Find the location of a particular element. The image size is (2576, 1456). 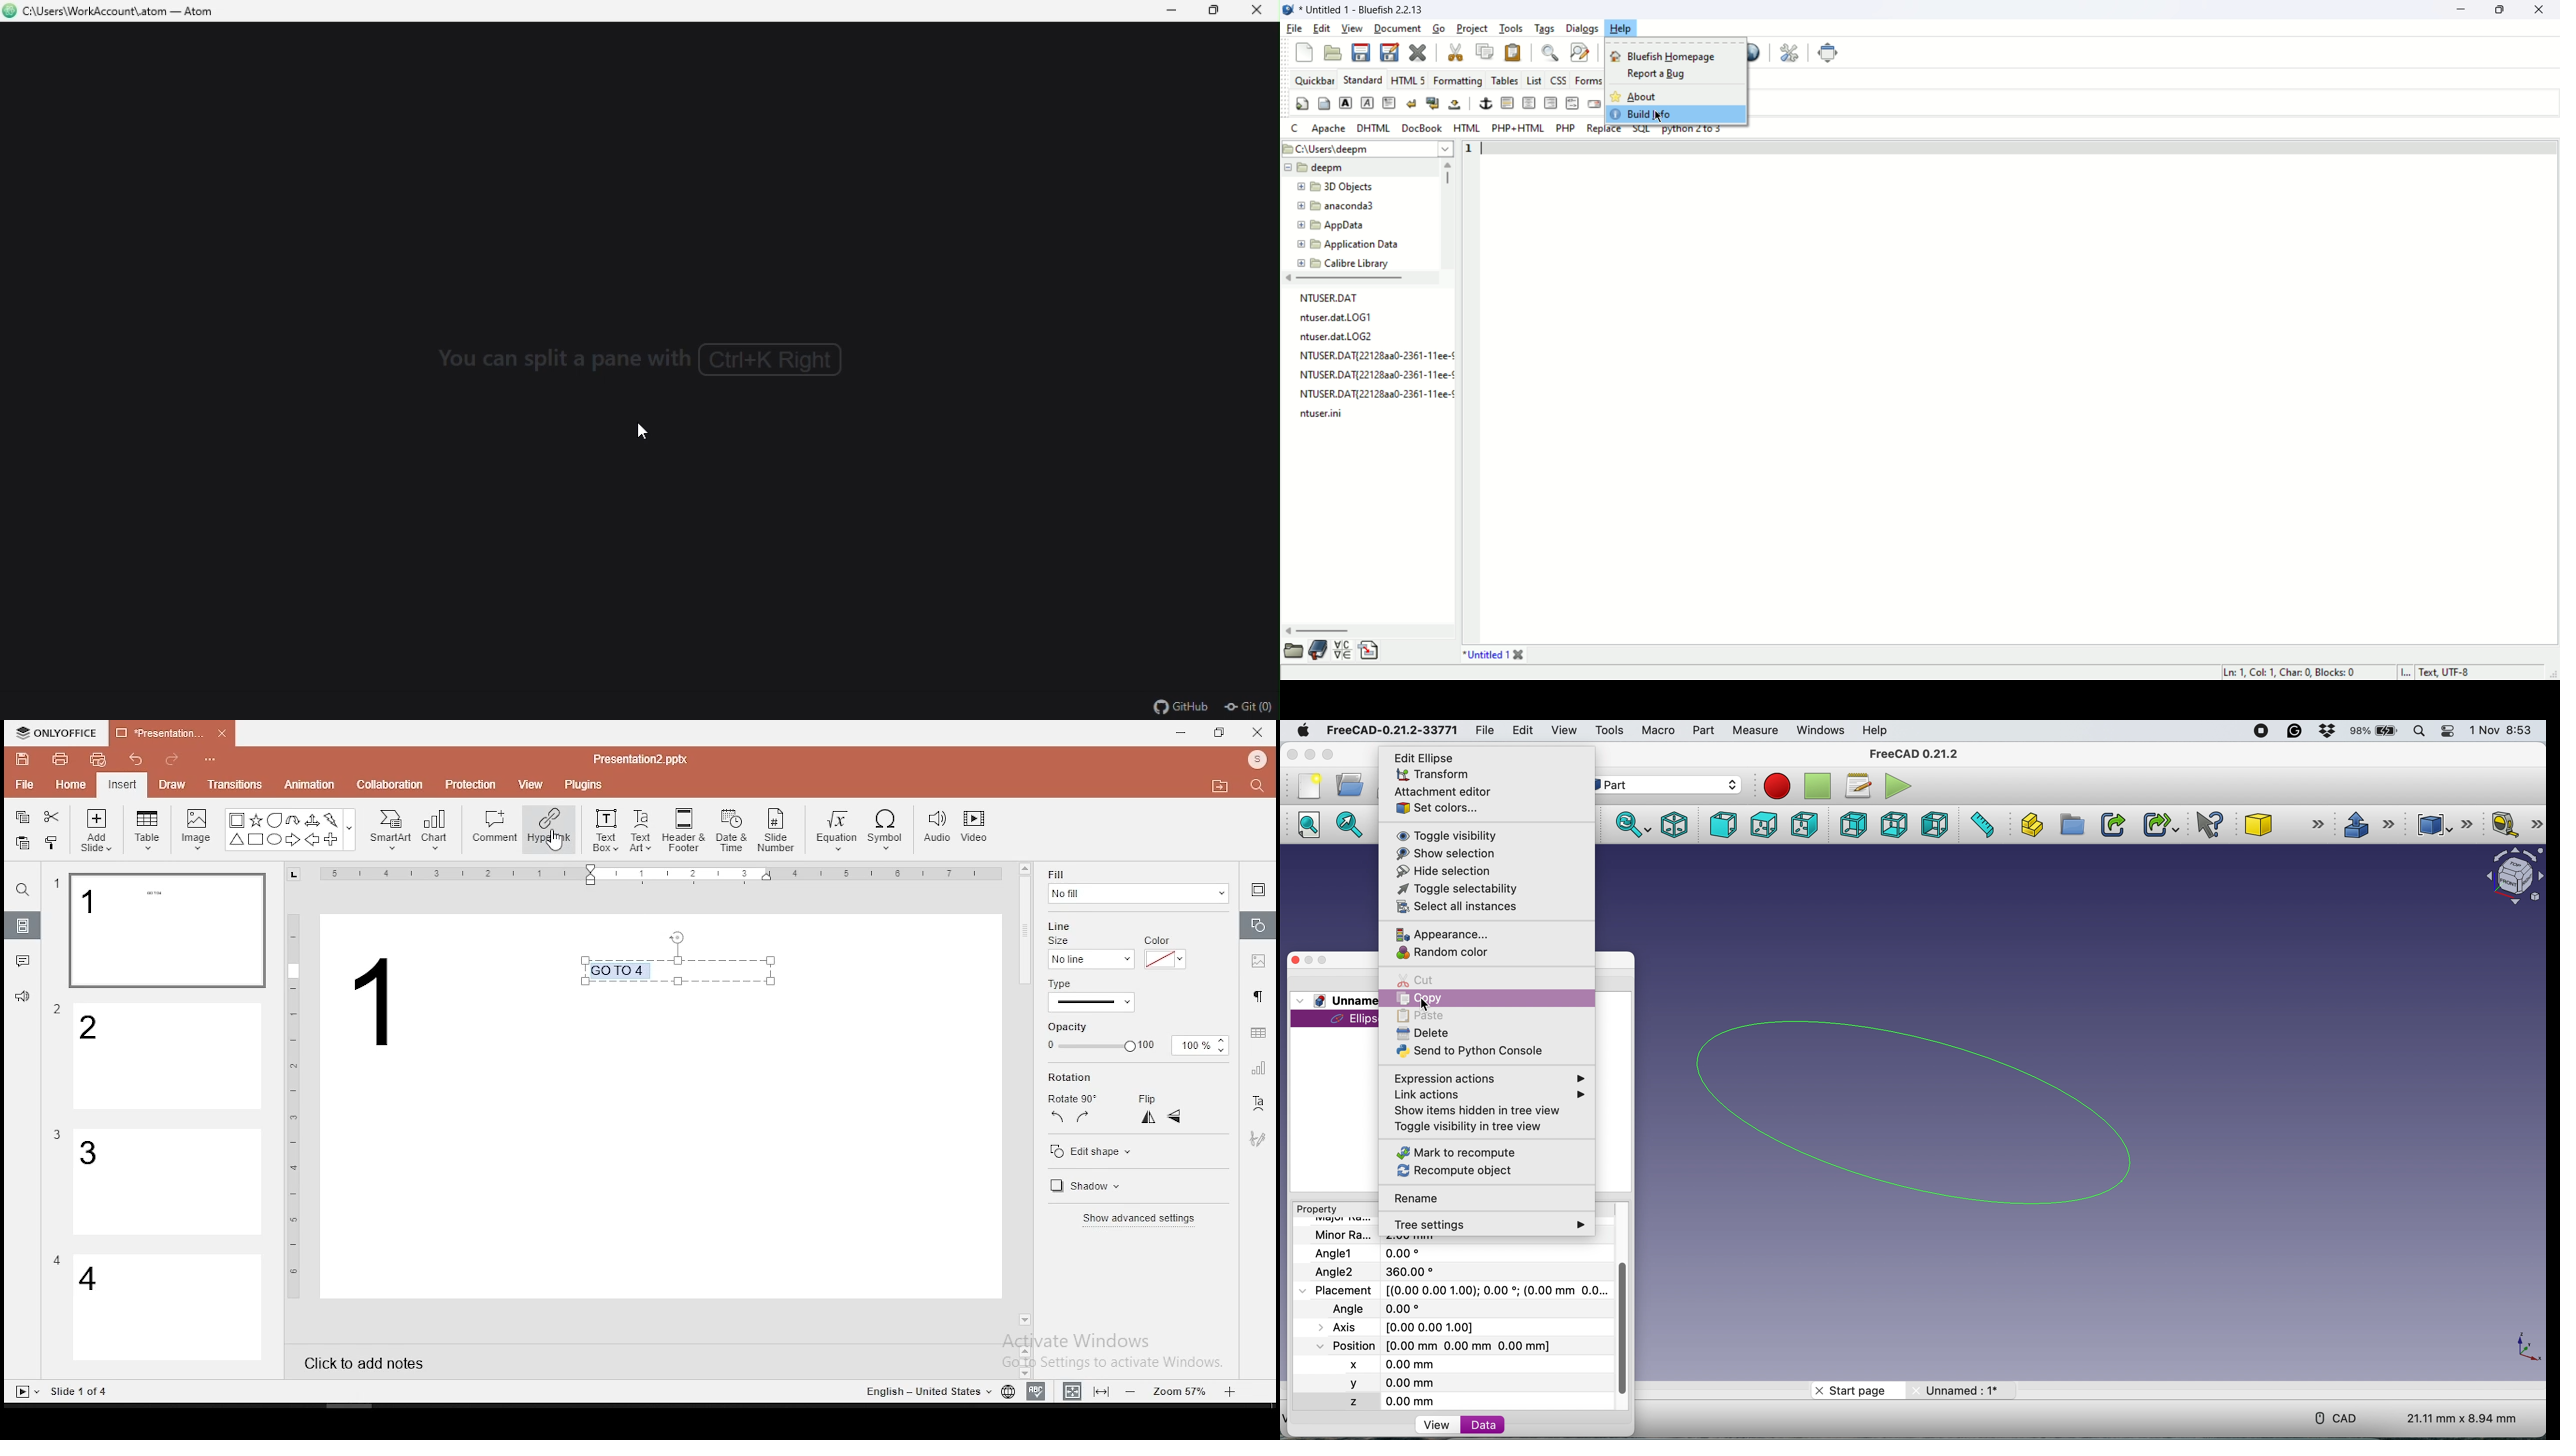

break is located at coordinates (1412, 104).